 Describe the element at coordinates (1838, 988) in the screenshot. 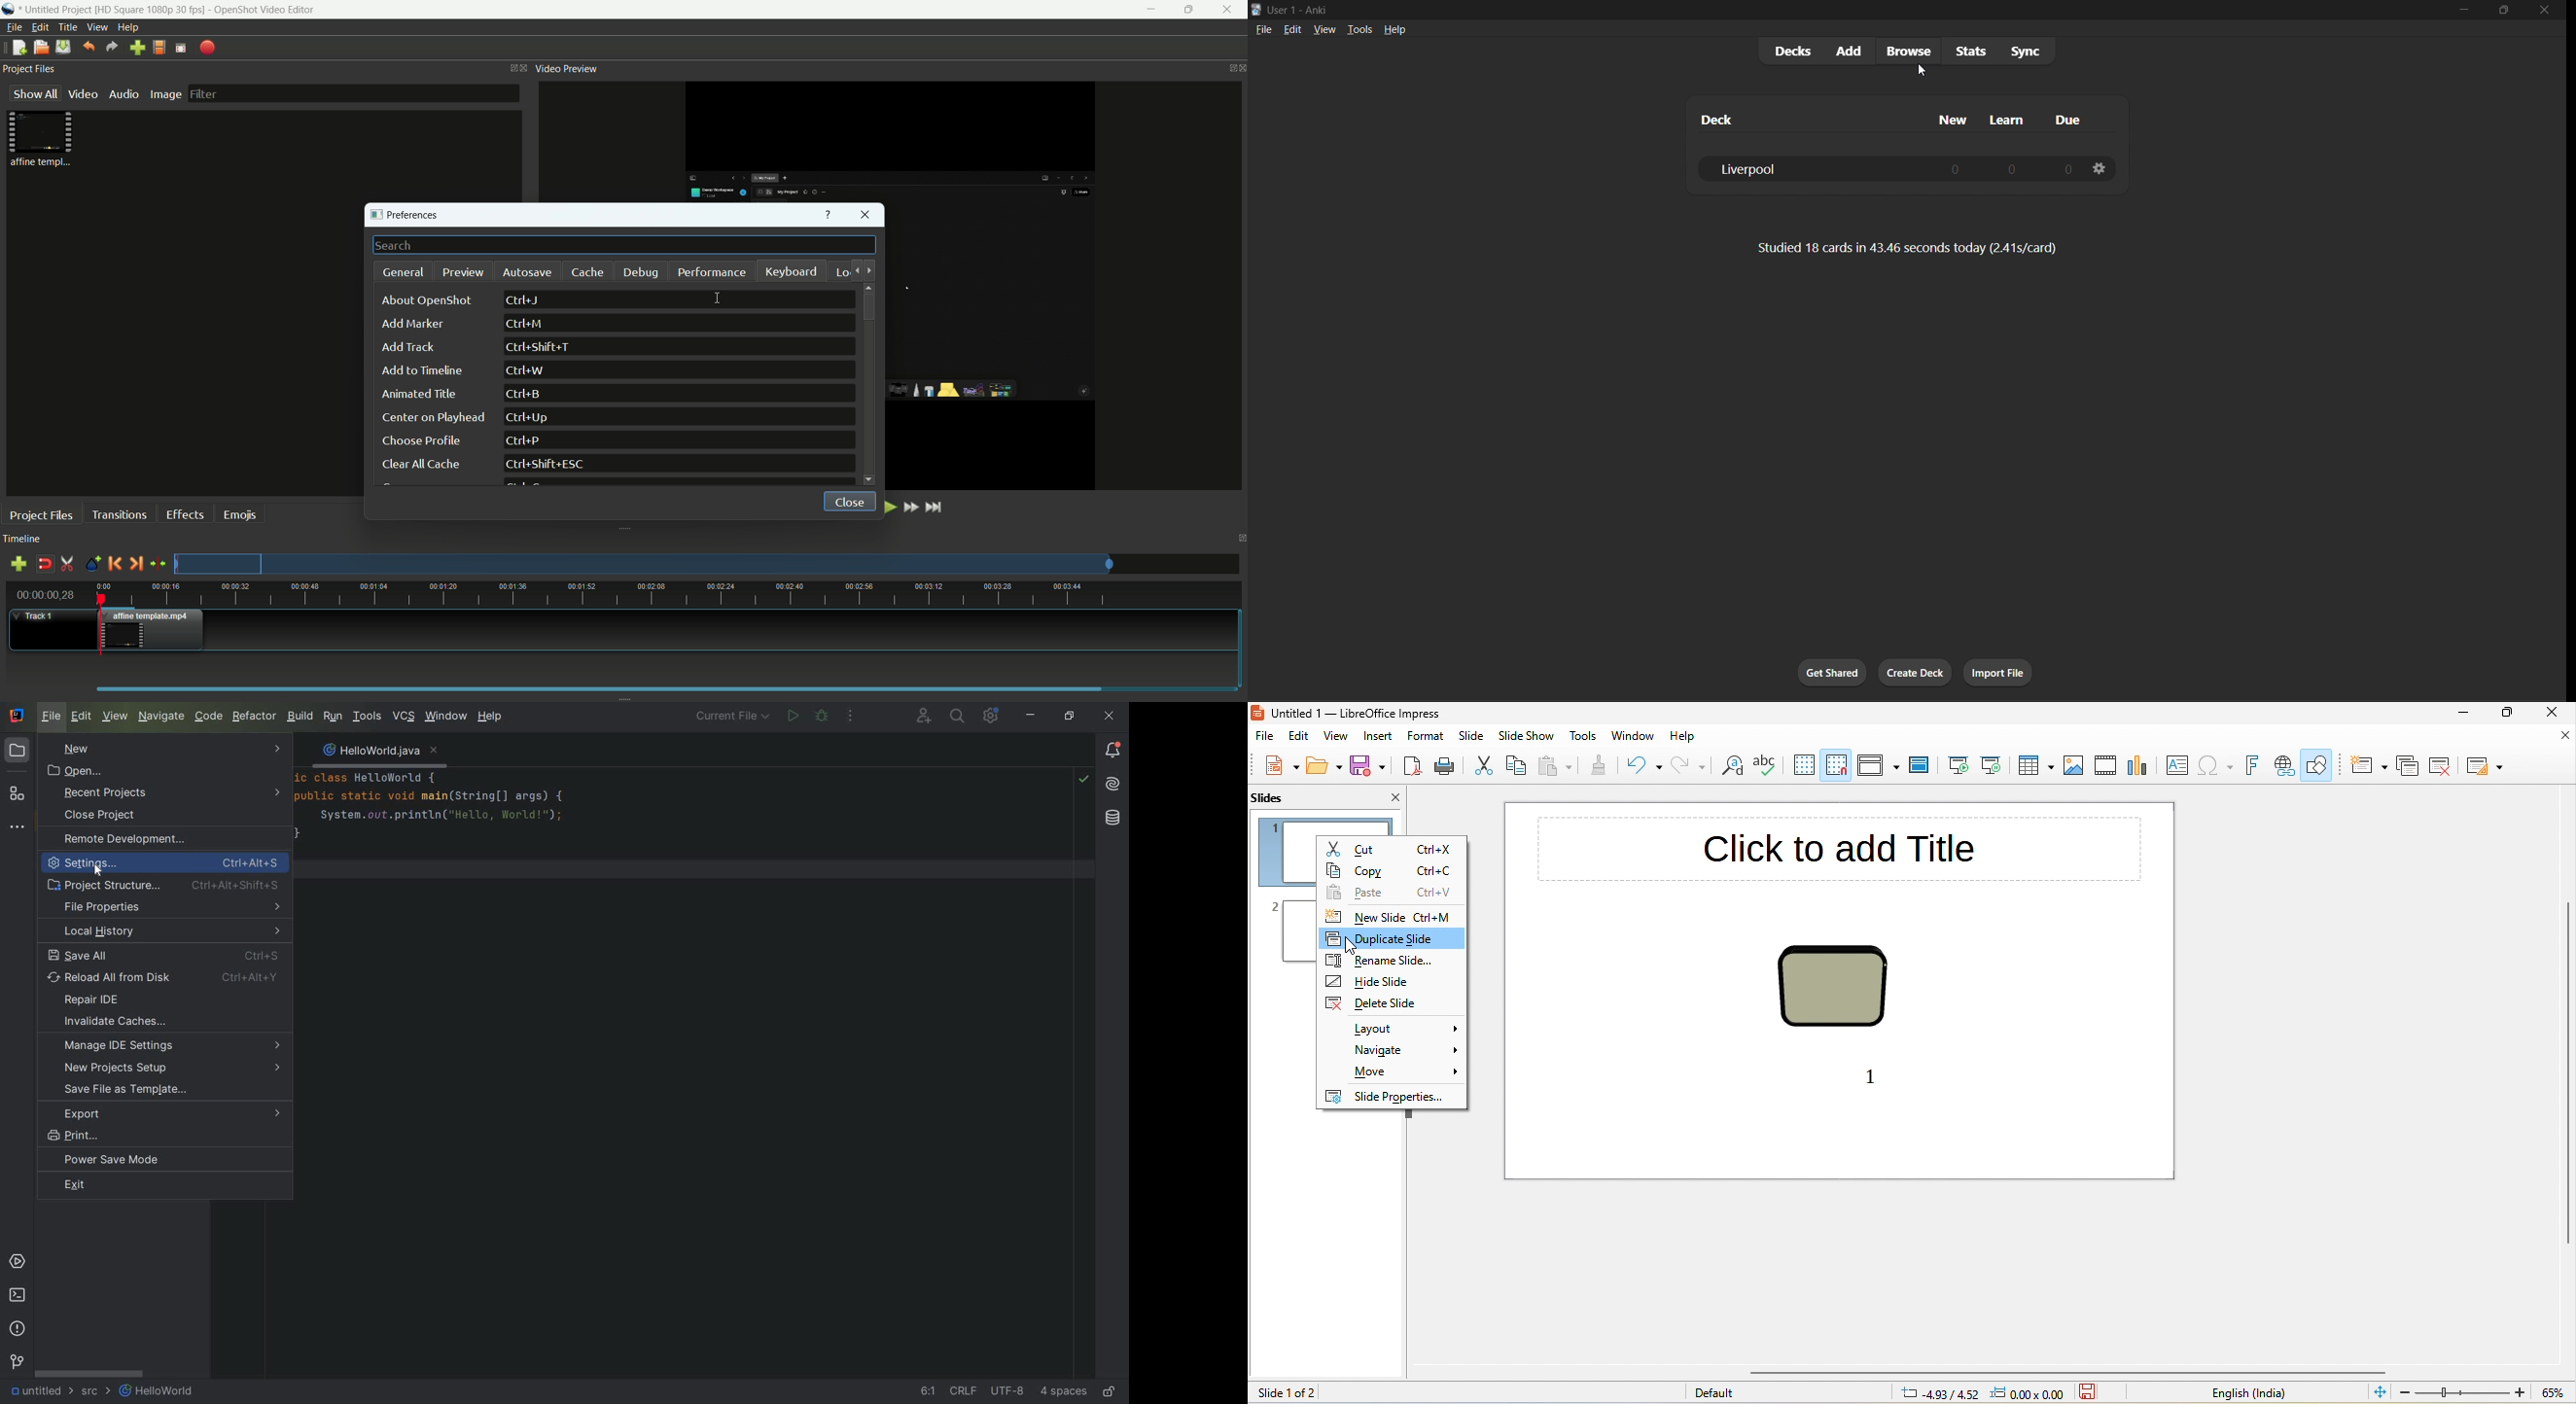

I see `shape` at that location.